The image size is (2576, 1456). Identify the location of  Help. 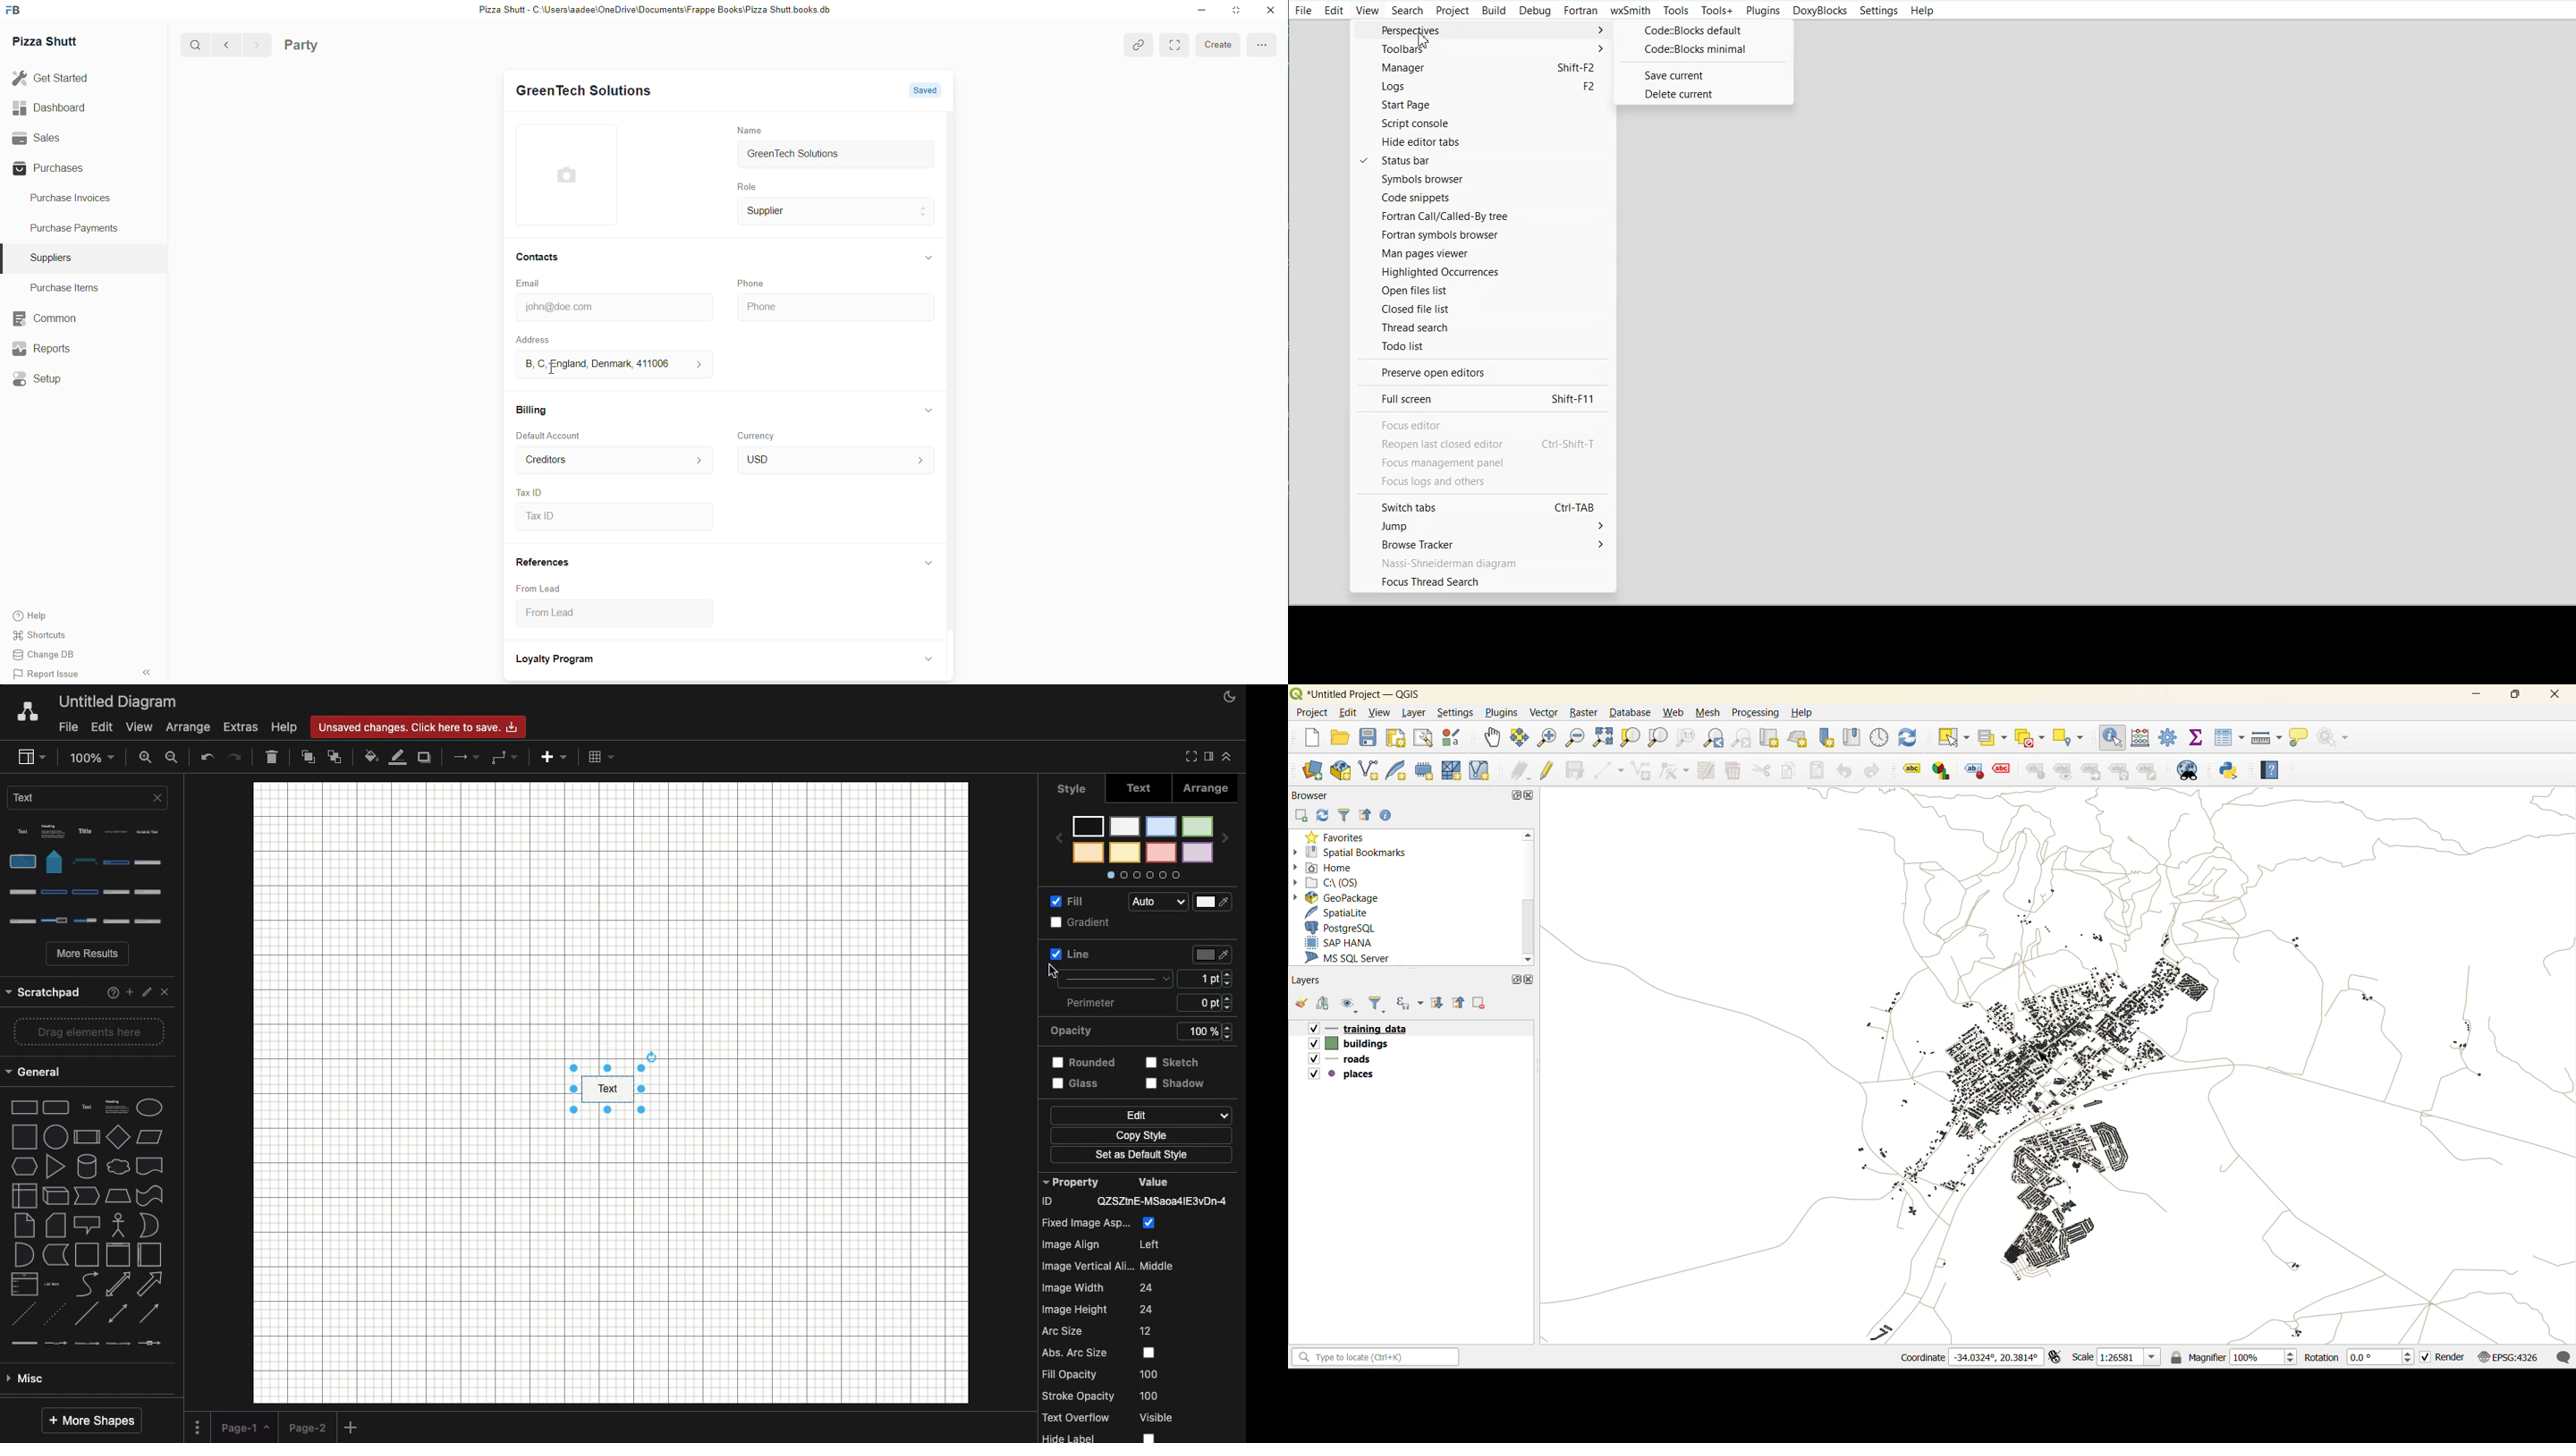
(49, 616).